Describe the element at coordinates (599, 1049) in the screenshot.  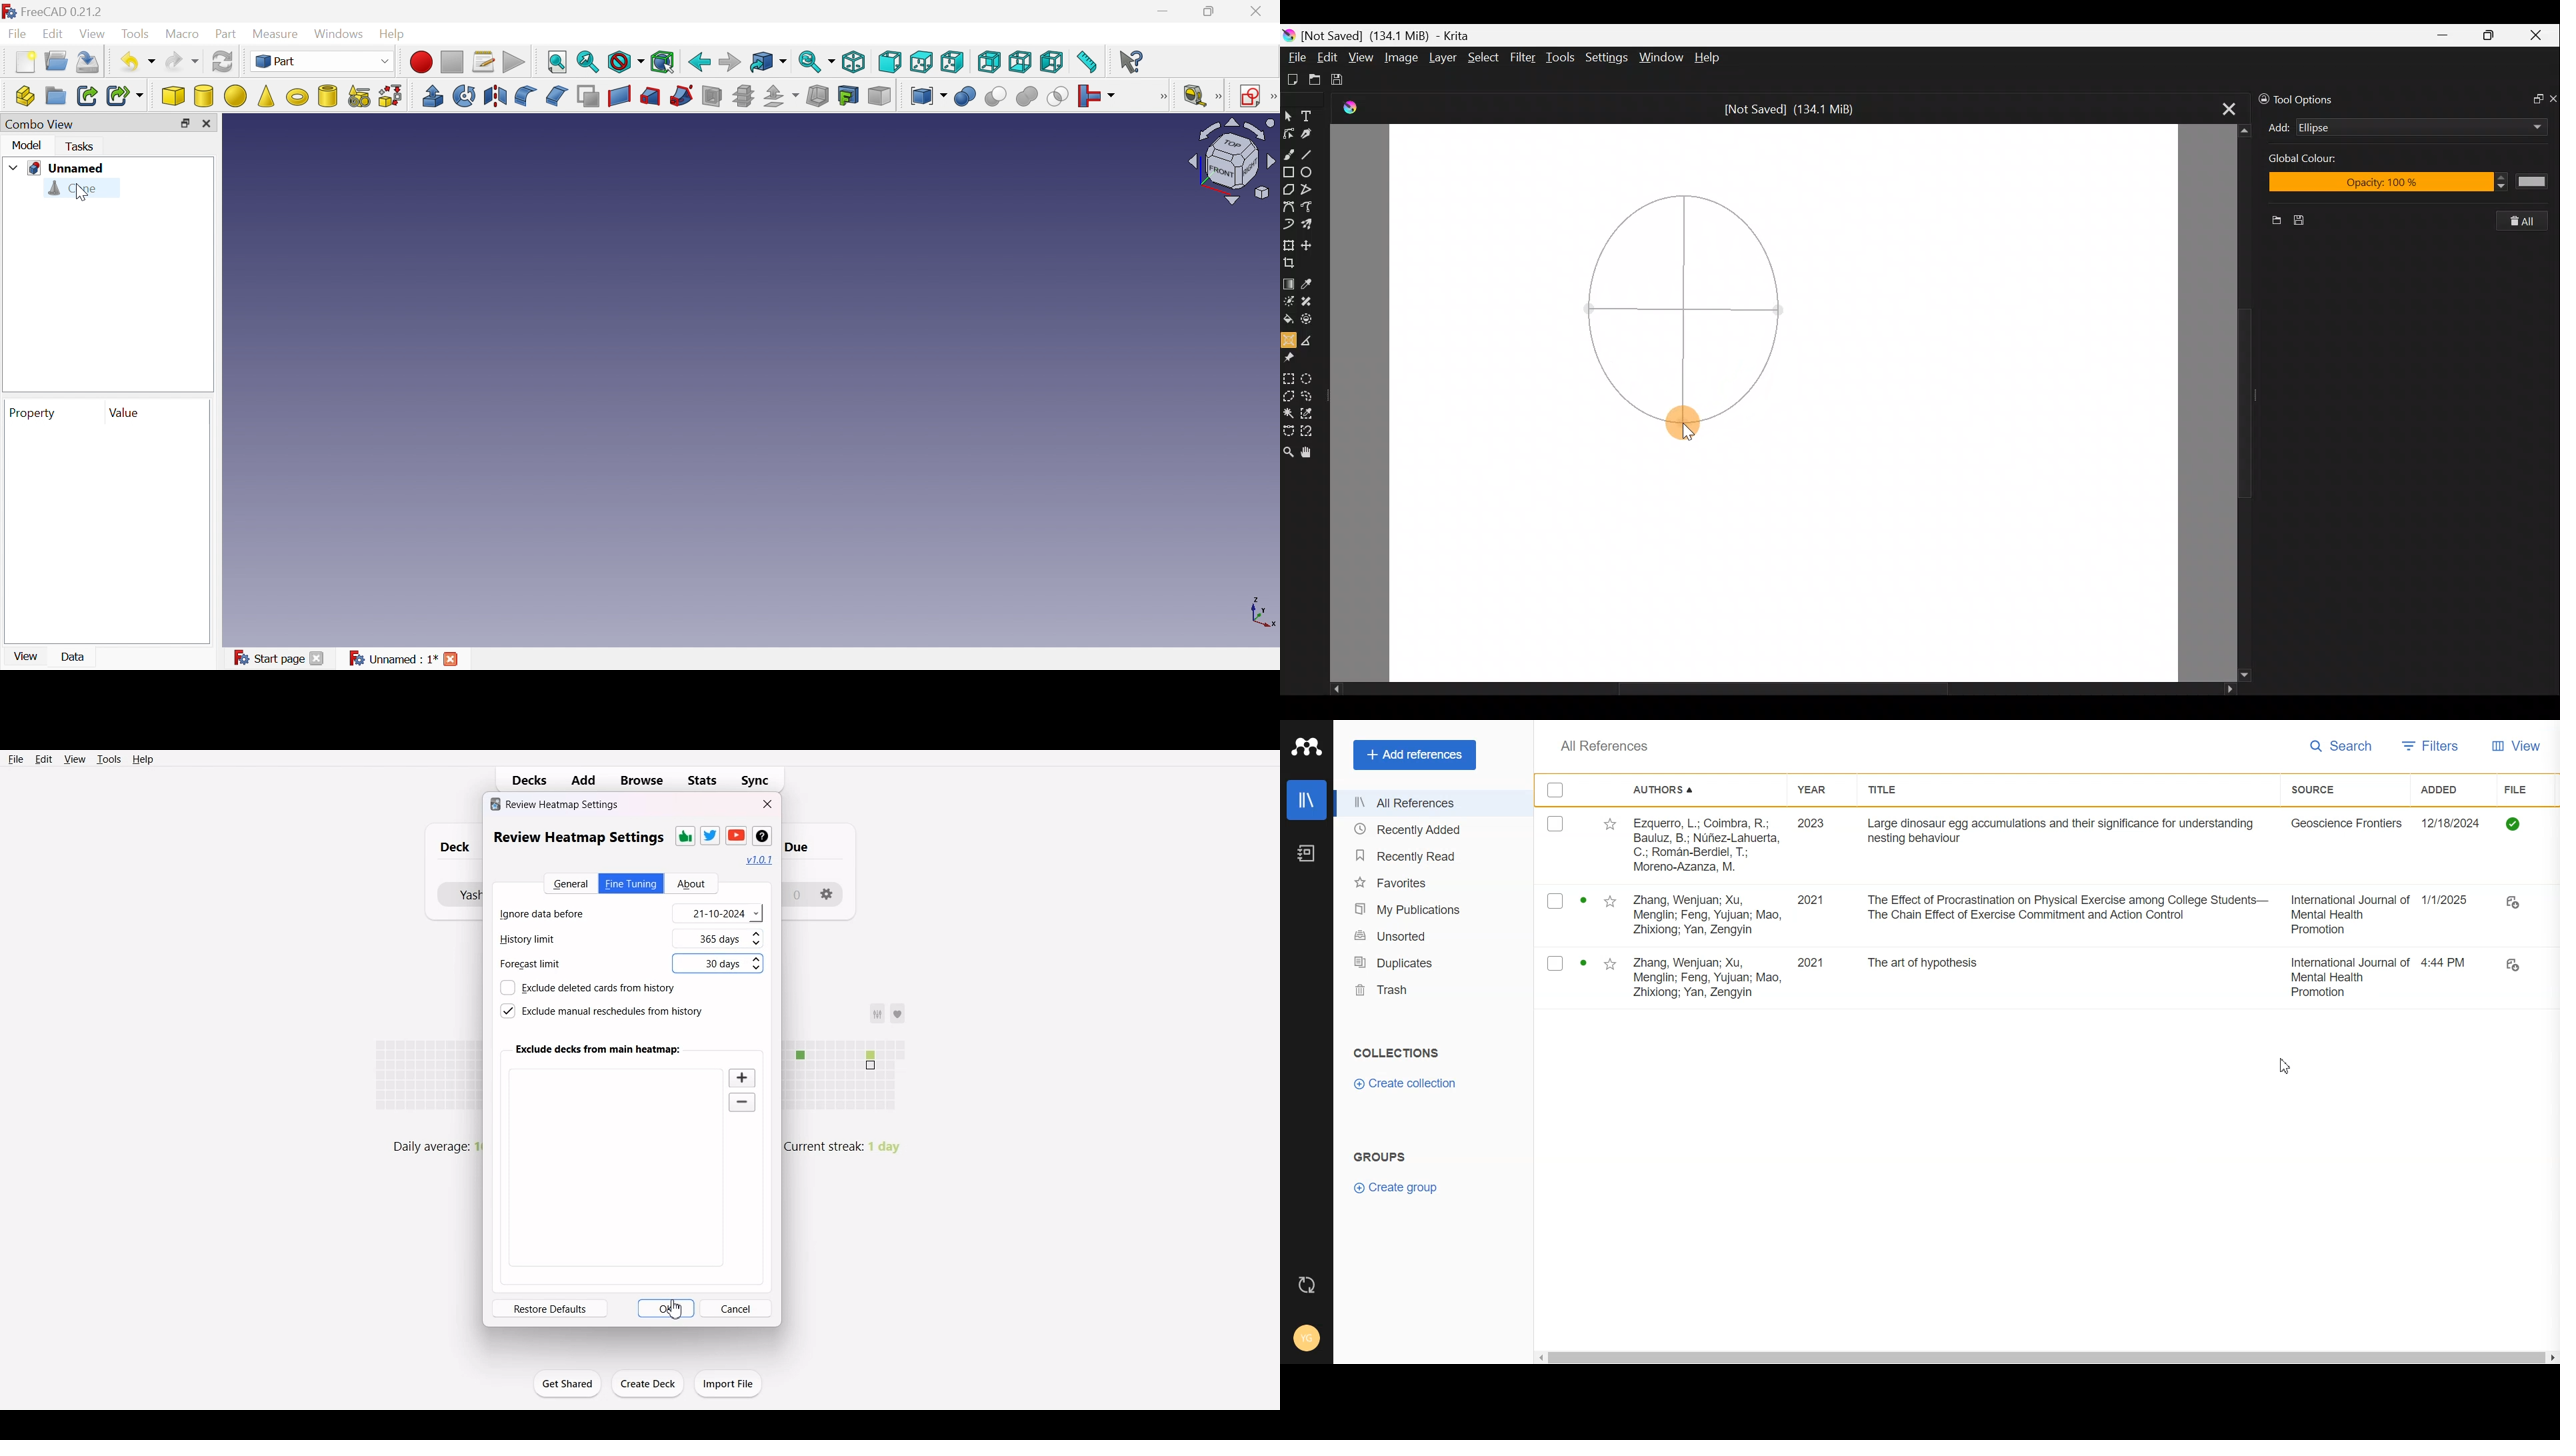
I see `Exclude deck from main heatmap` at that location.